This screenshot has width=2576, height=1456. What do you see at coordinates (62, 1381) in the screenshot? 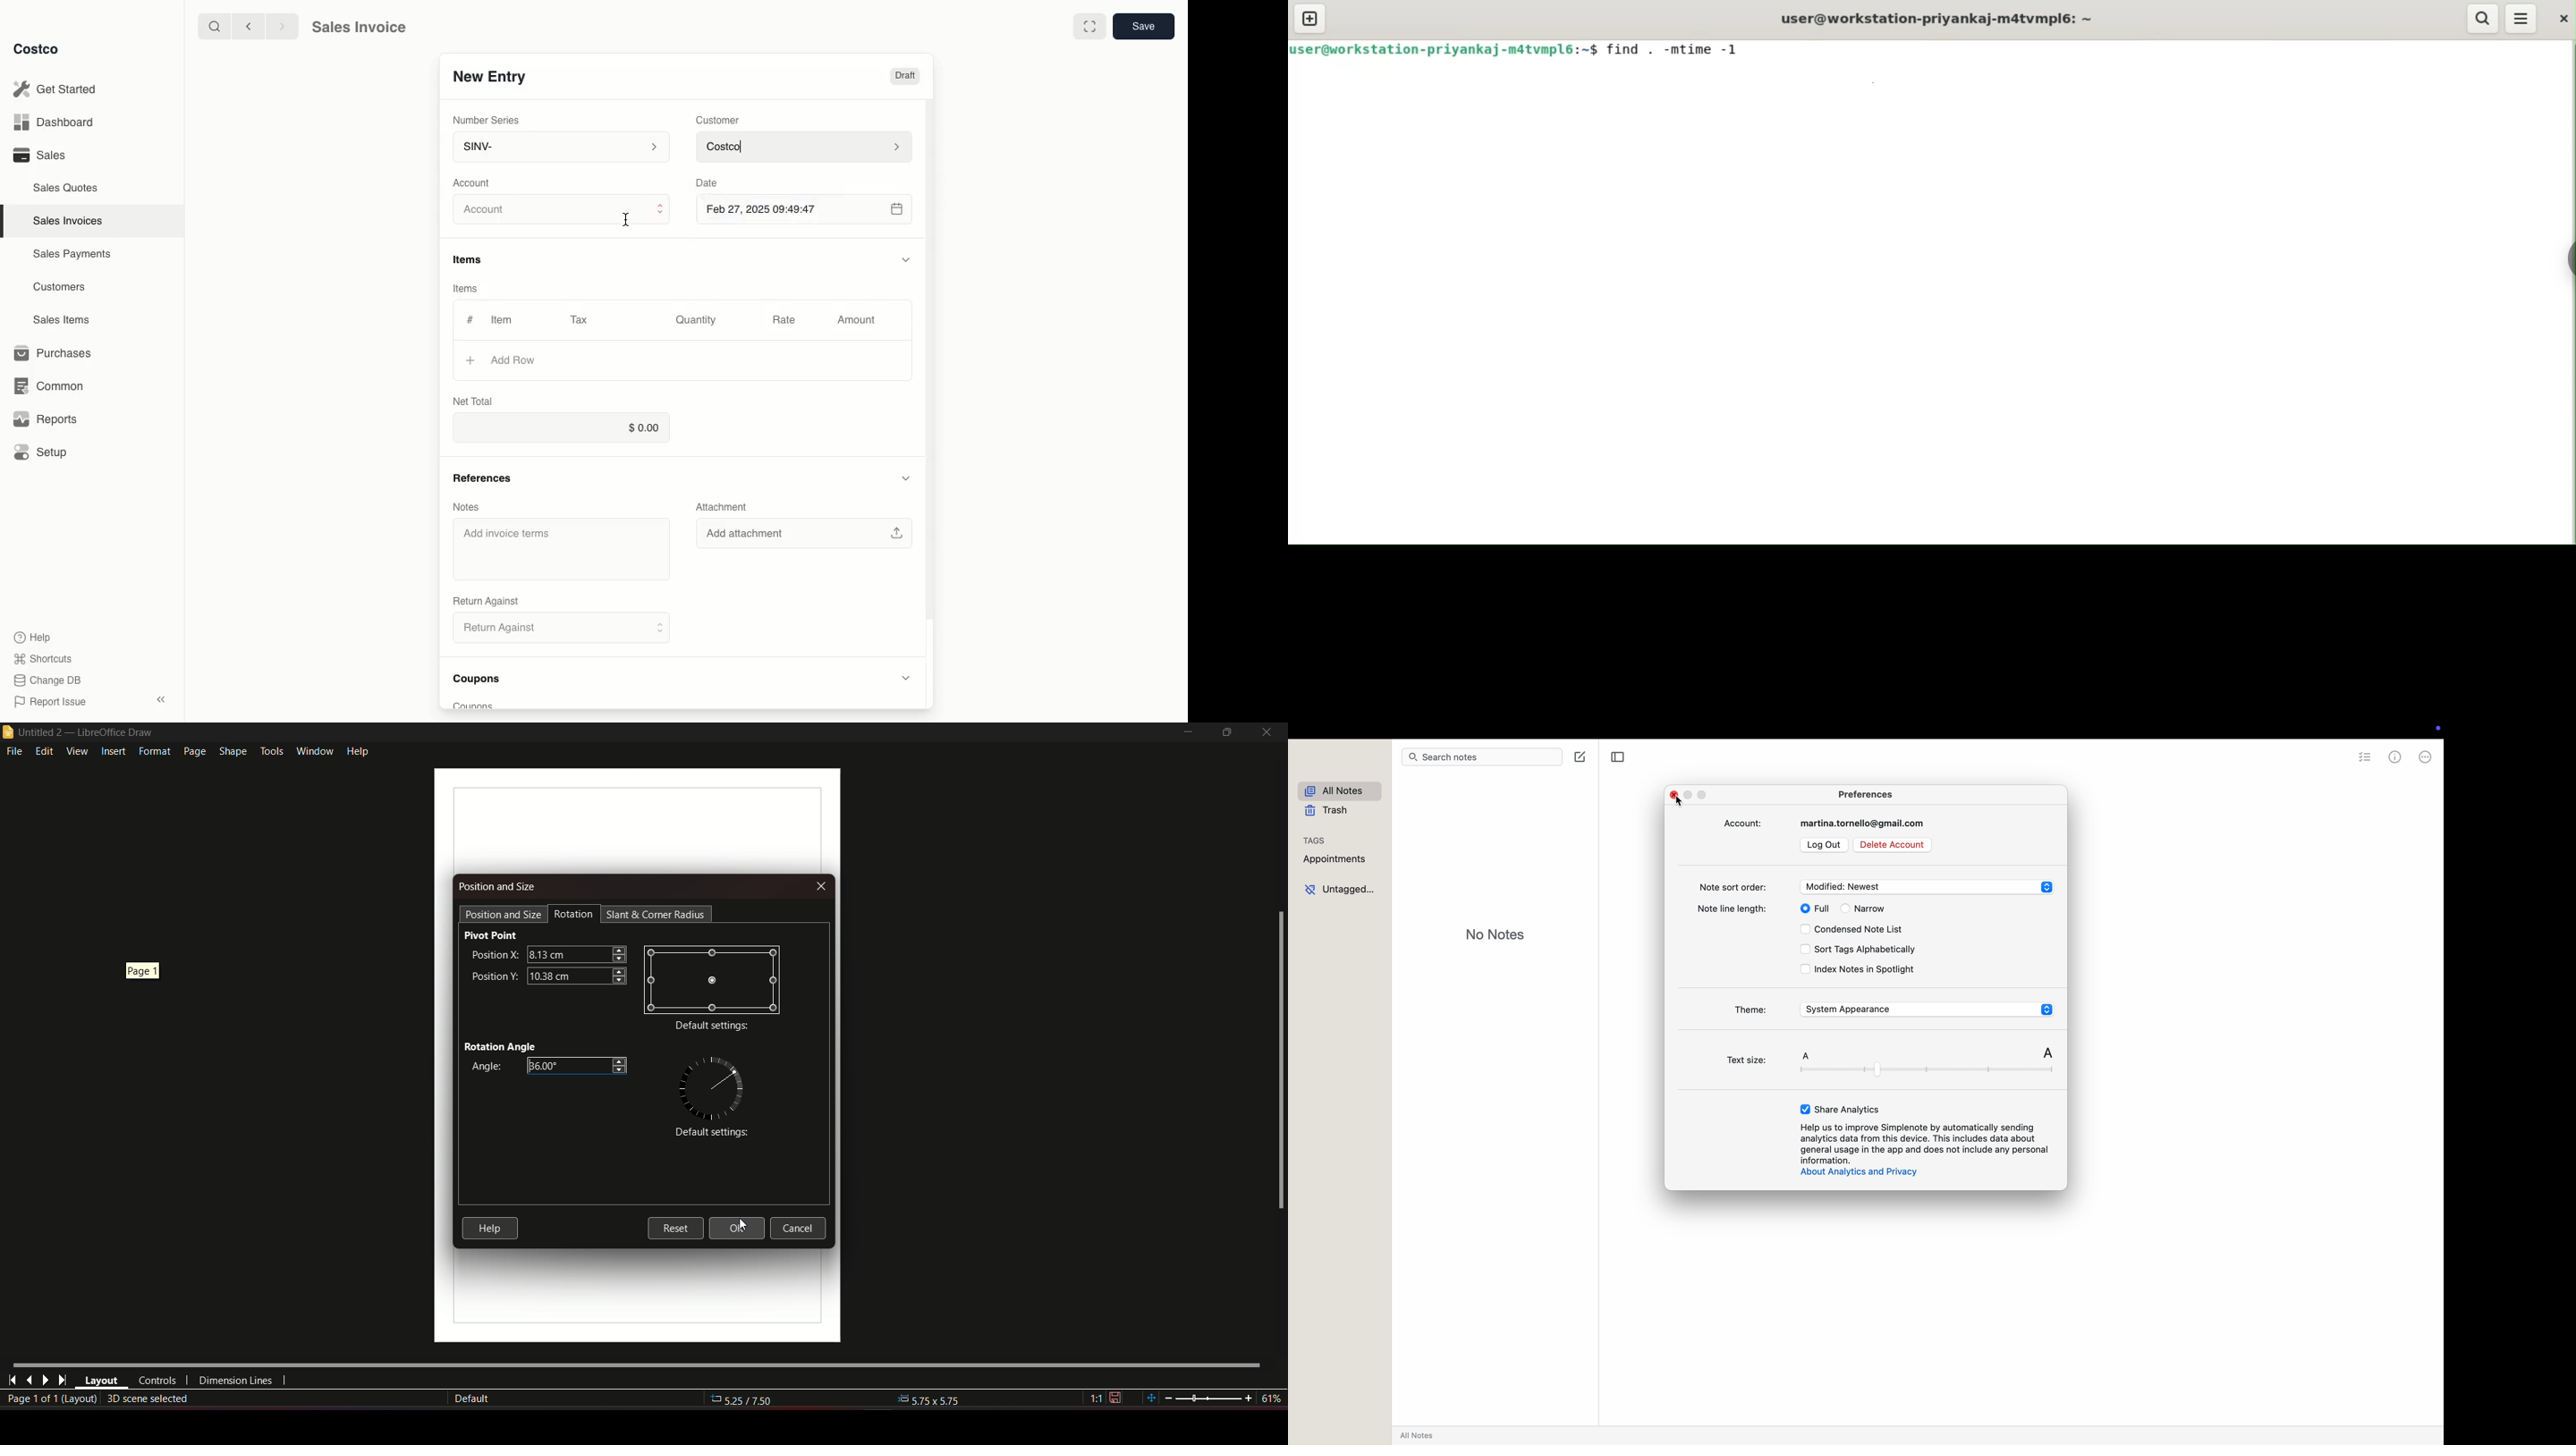
I see `last page` at bounding box center [62, 1381].